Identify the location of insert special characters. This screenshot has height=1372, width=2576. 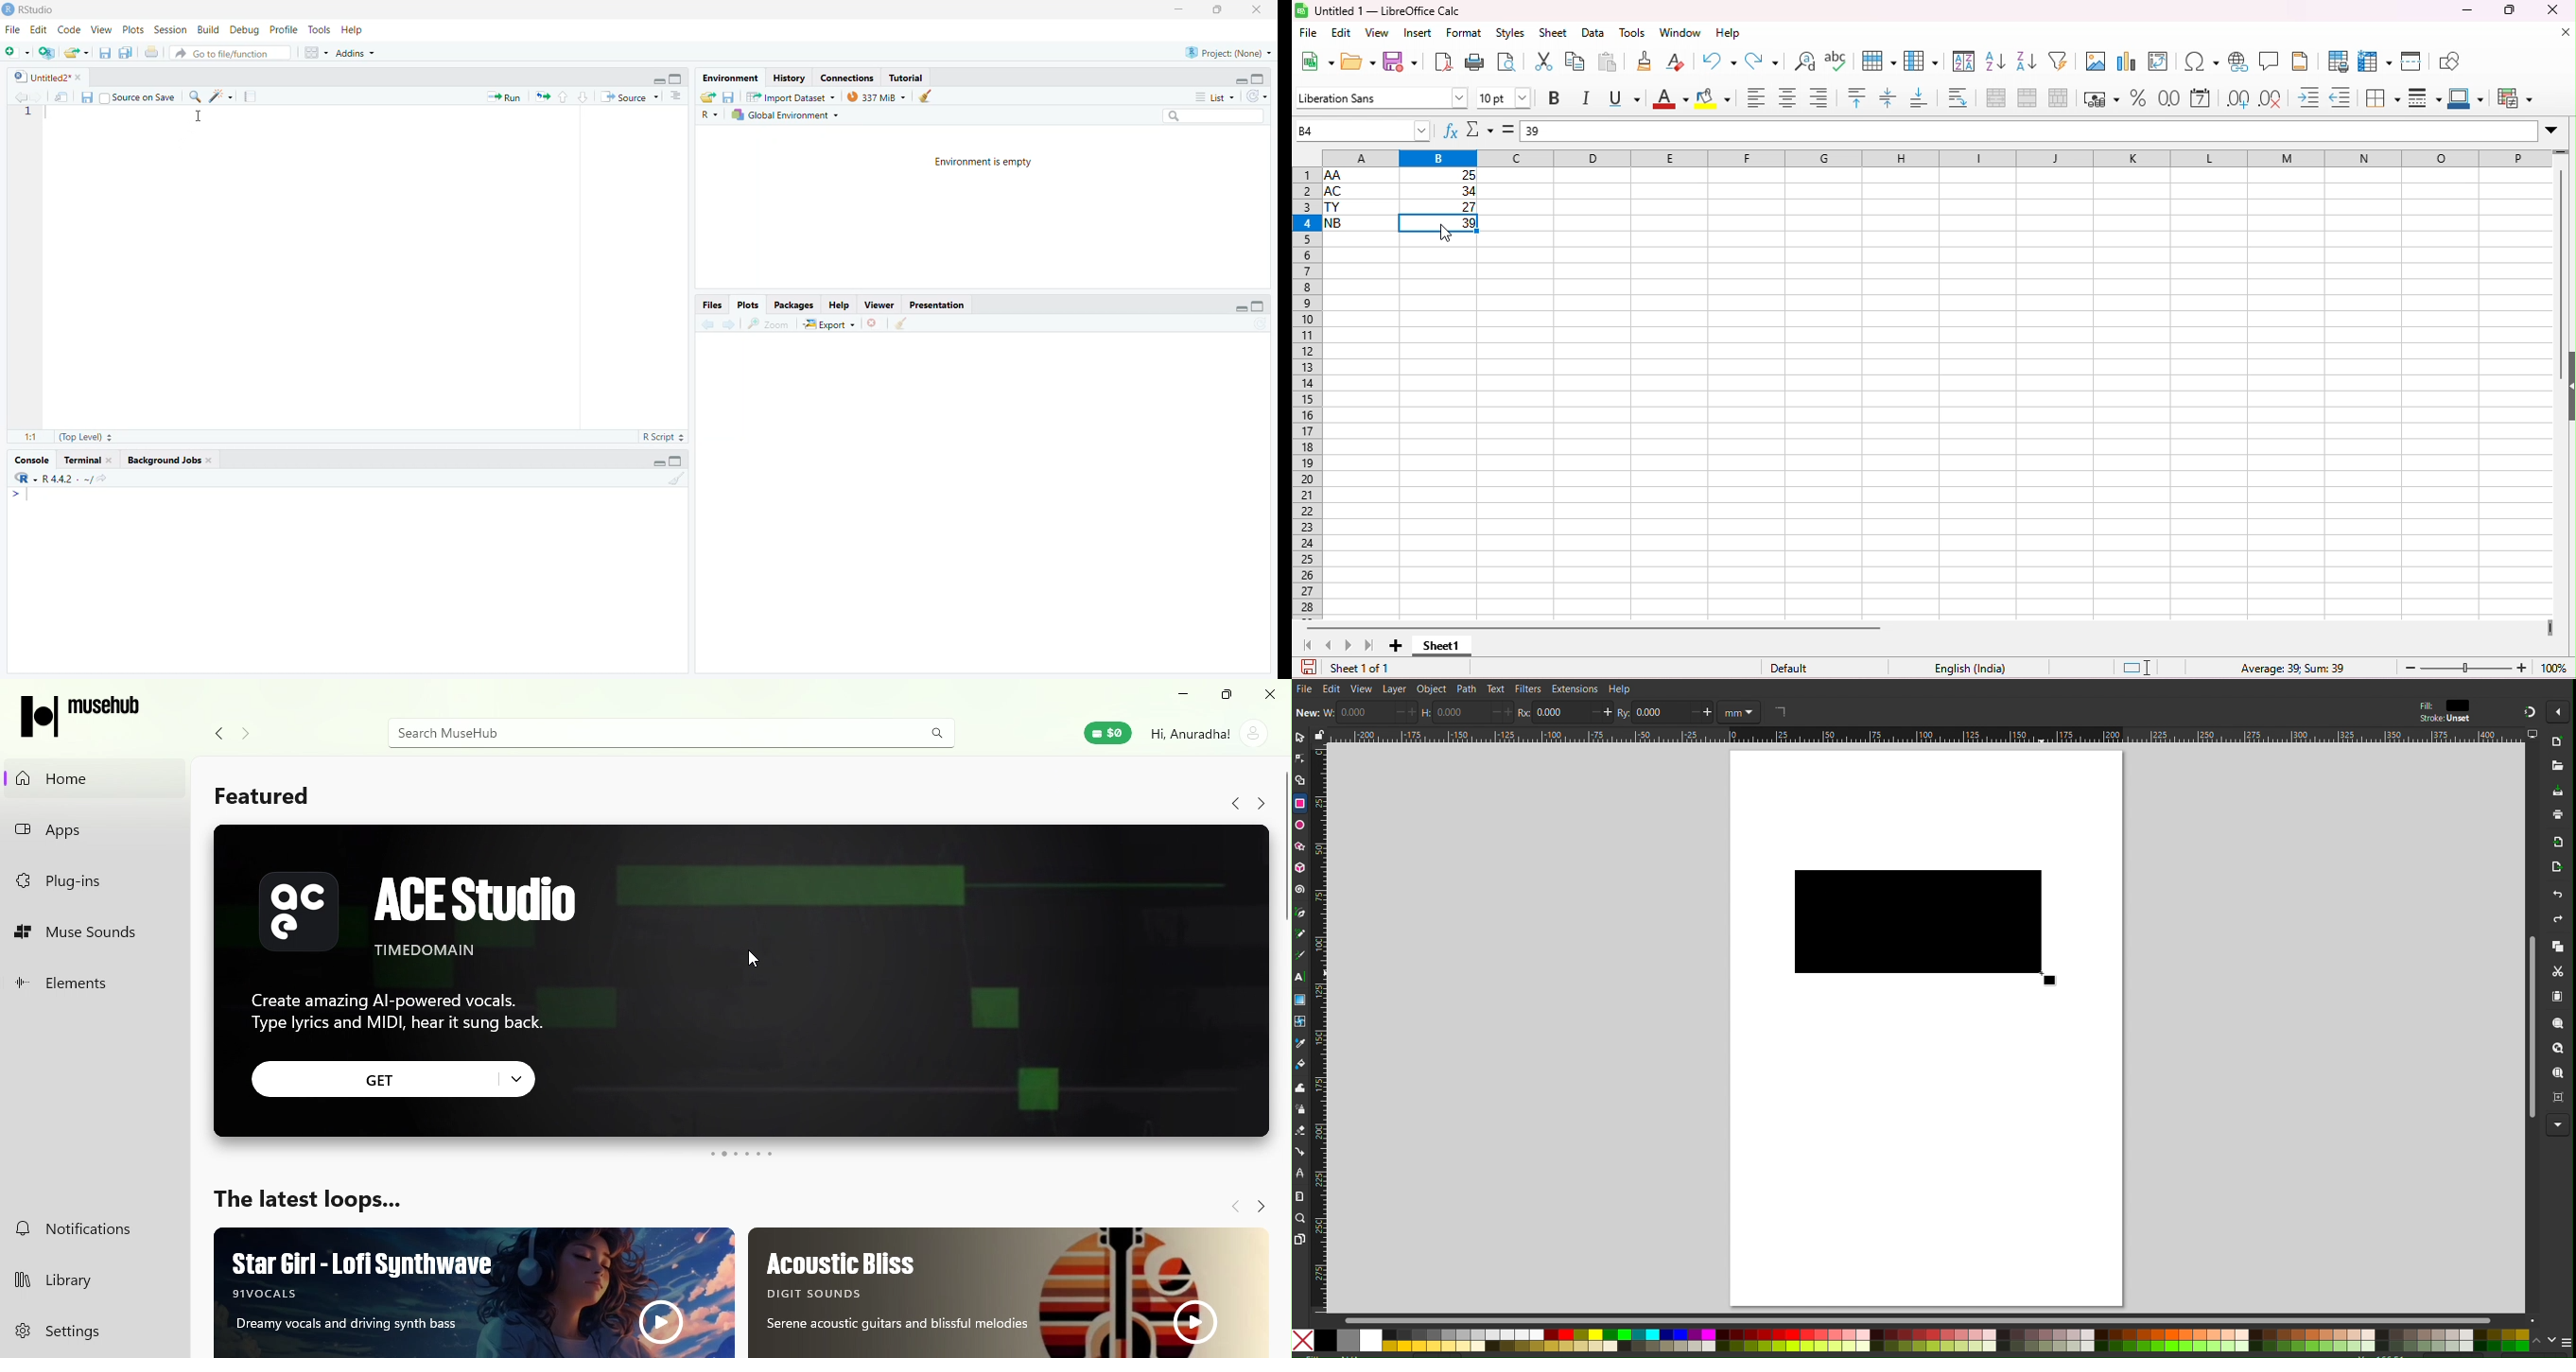
(2202, 62).